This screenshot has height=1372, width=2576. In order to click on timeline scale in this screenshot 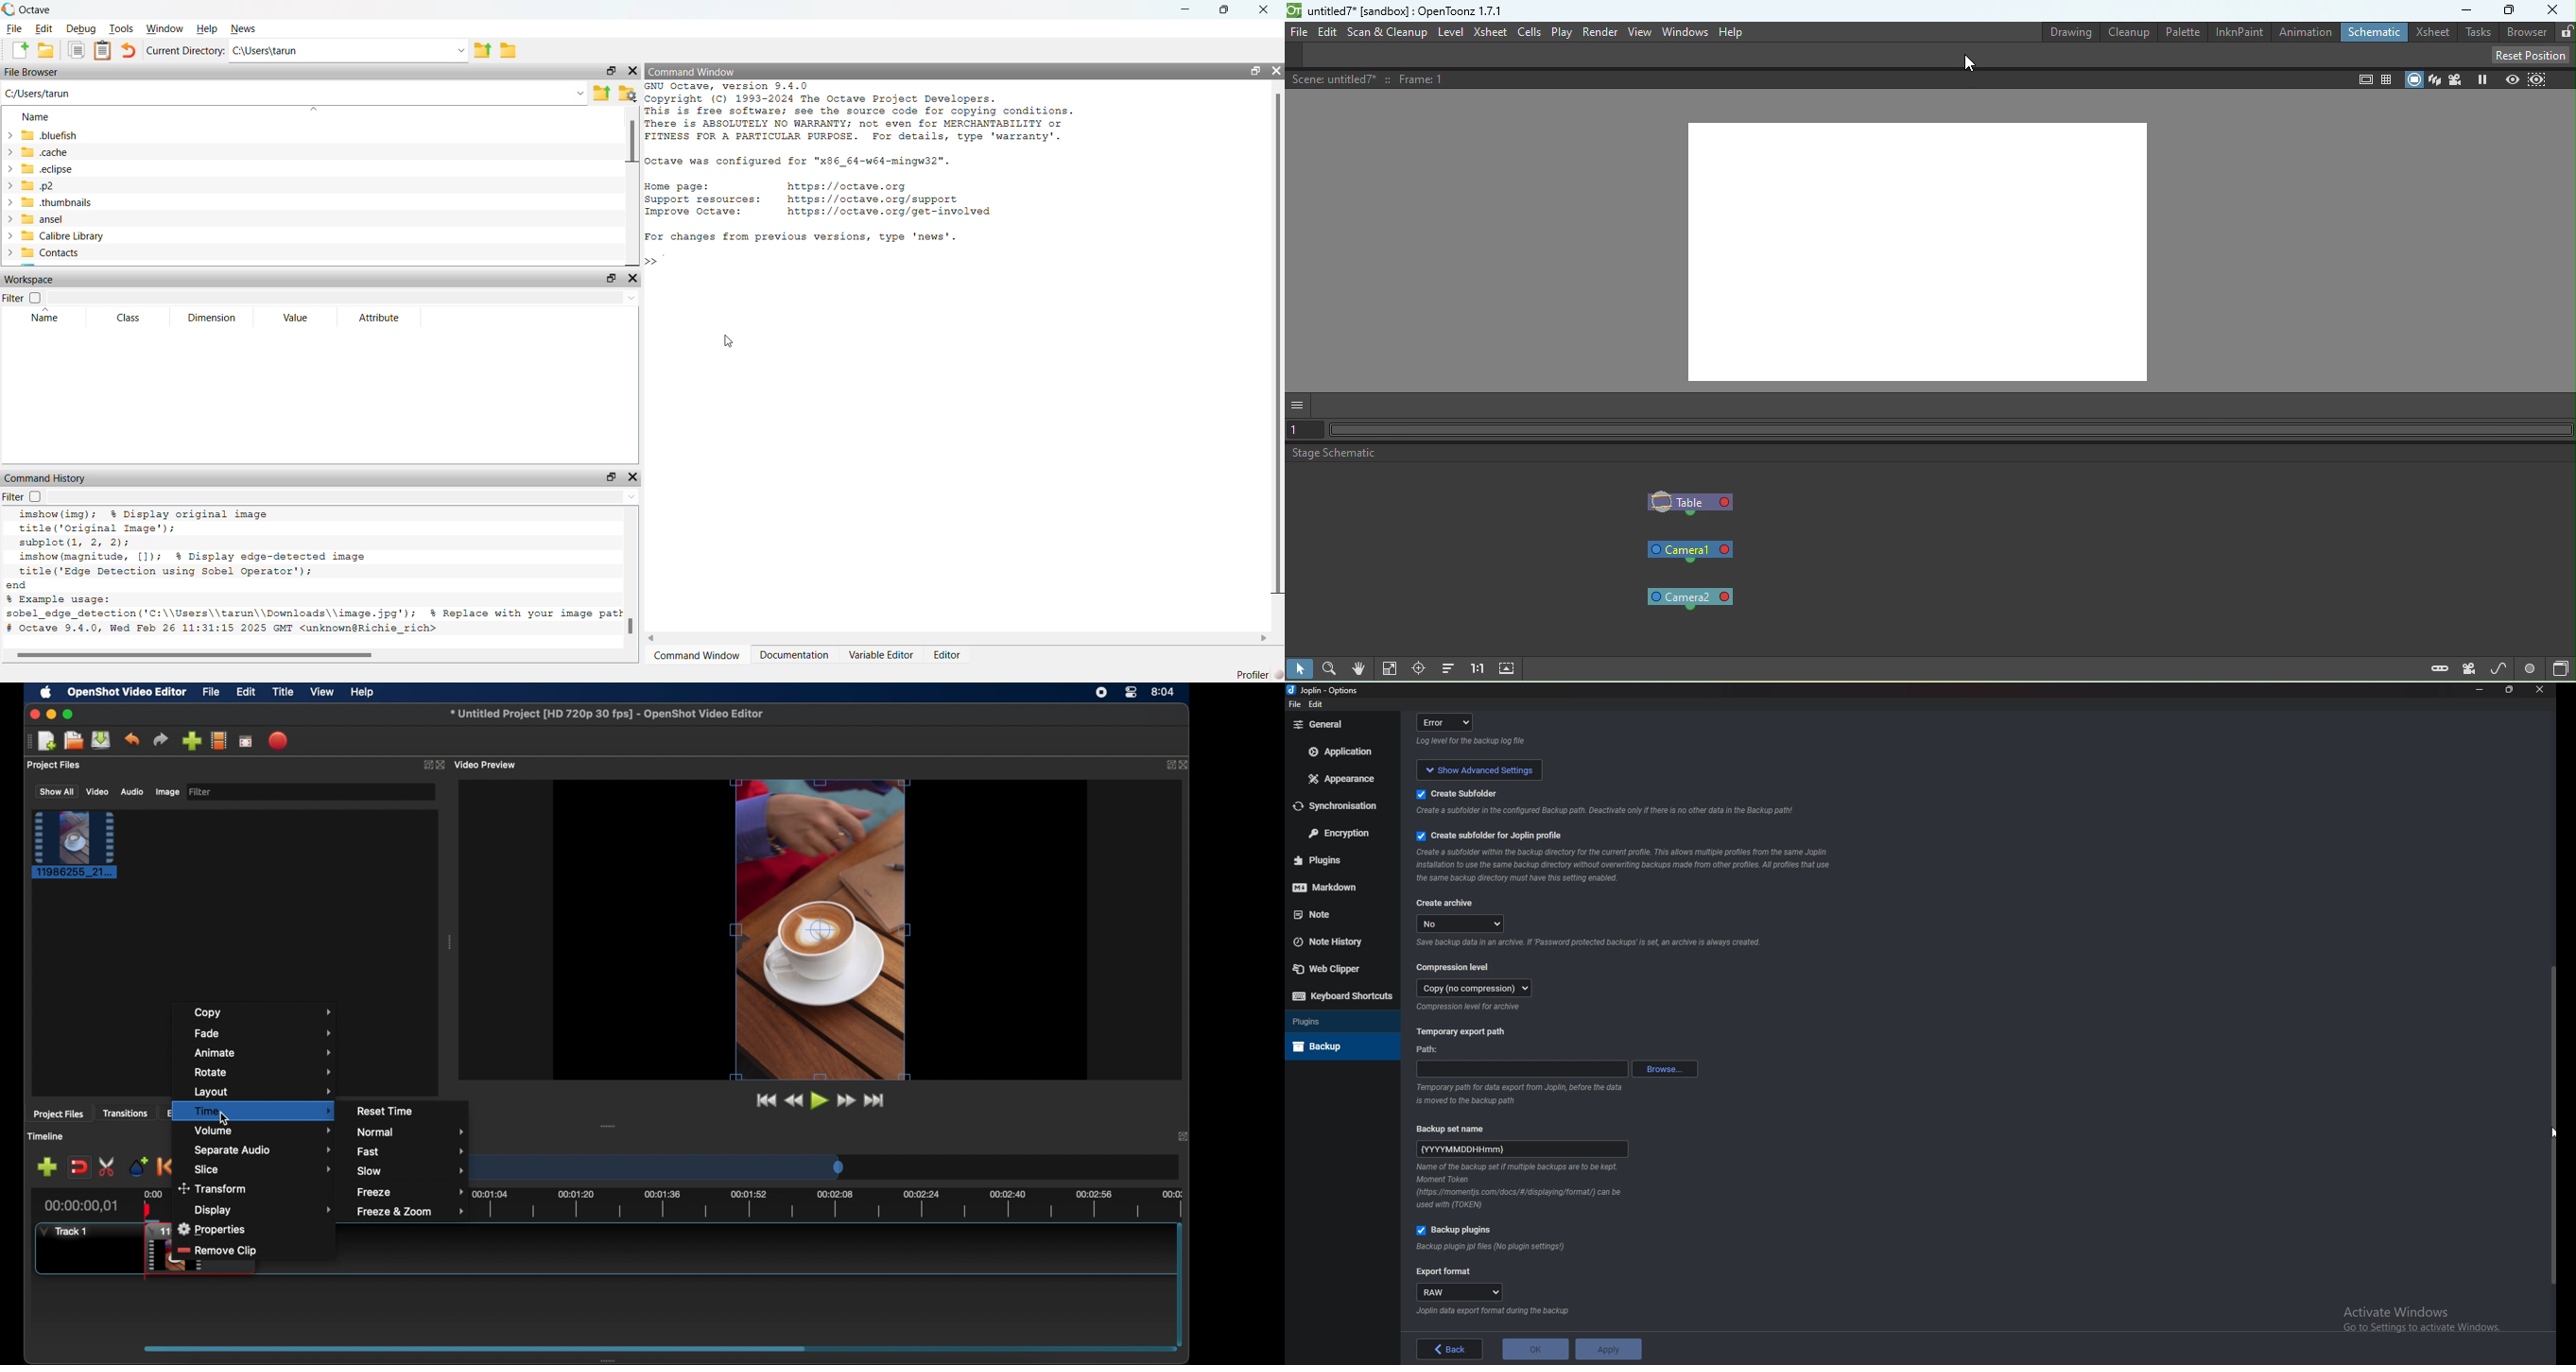, I will do `click(662, 1168)`.